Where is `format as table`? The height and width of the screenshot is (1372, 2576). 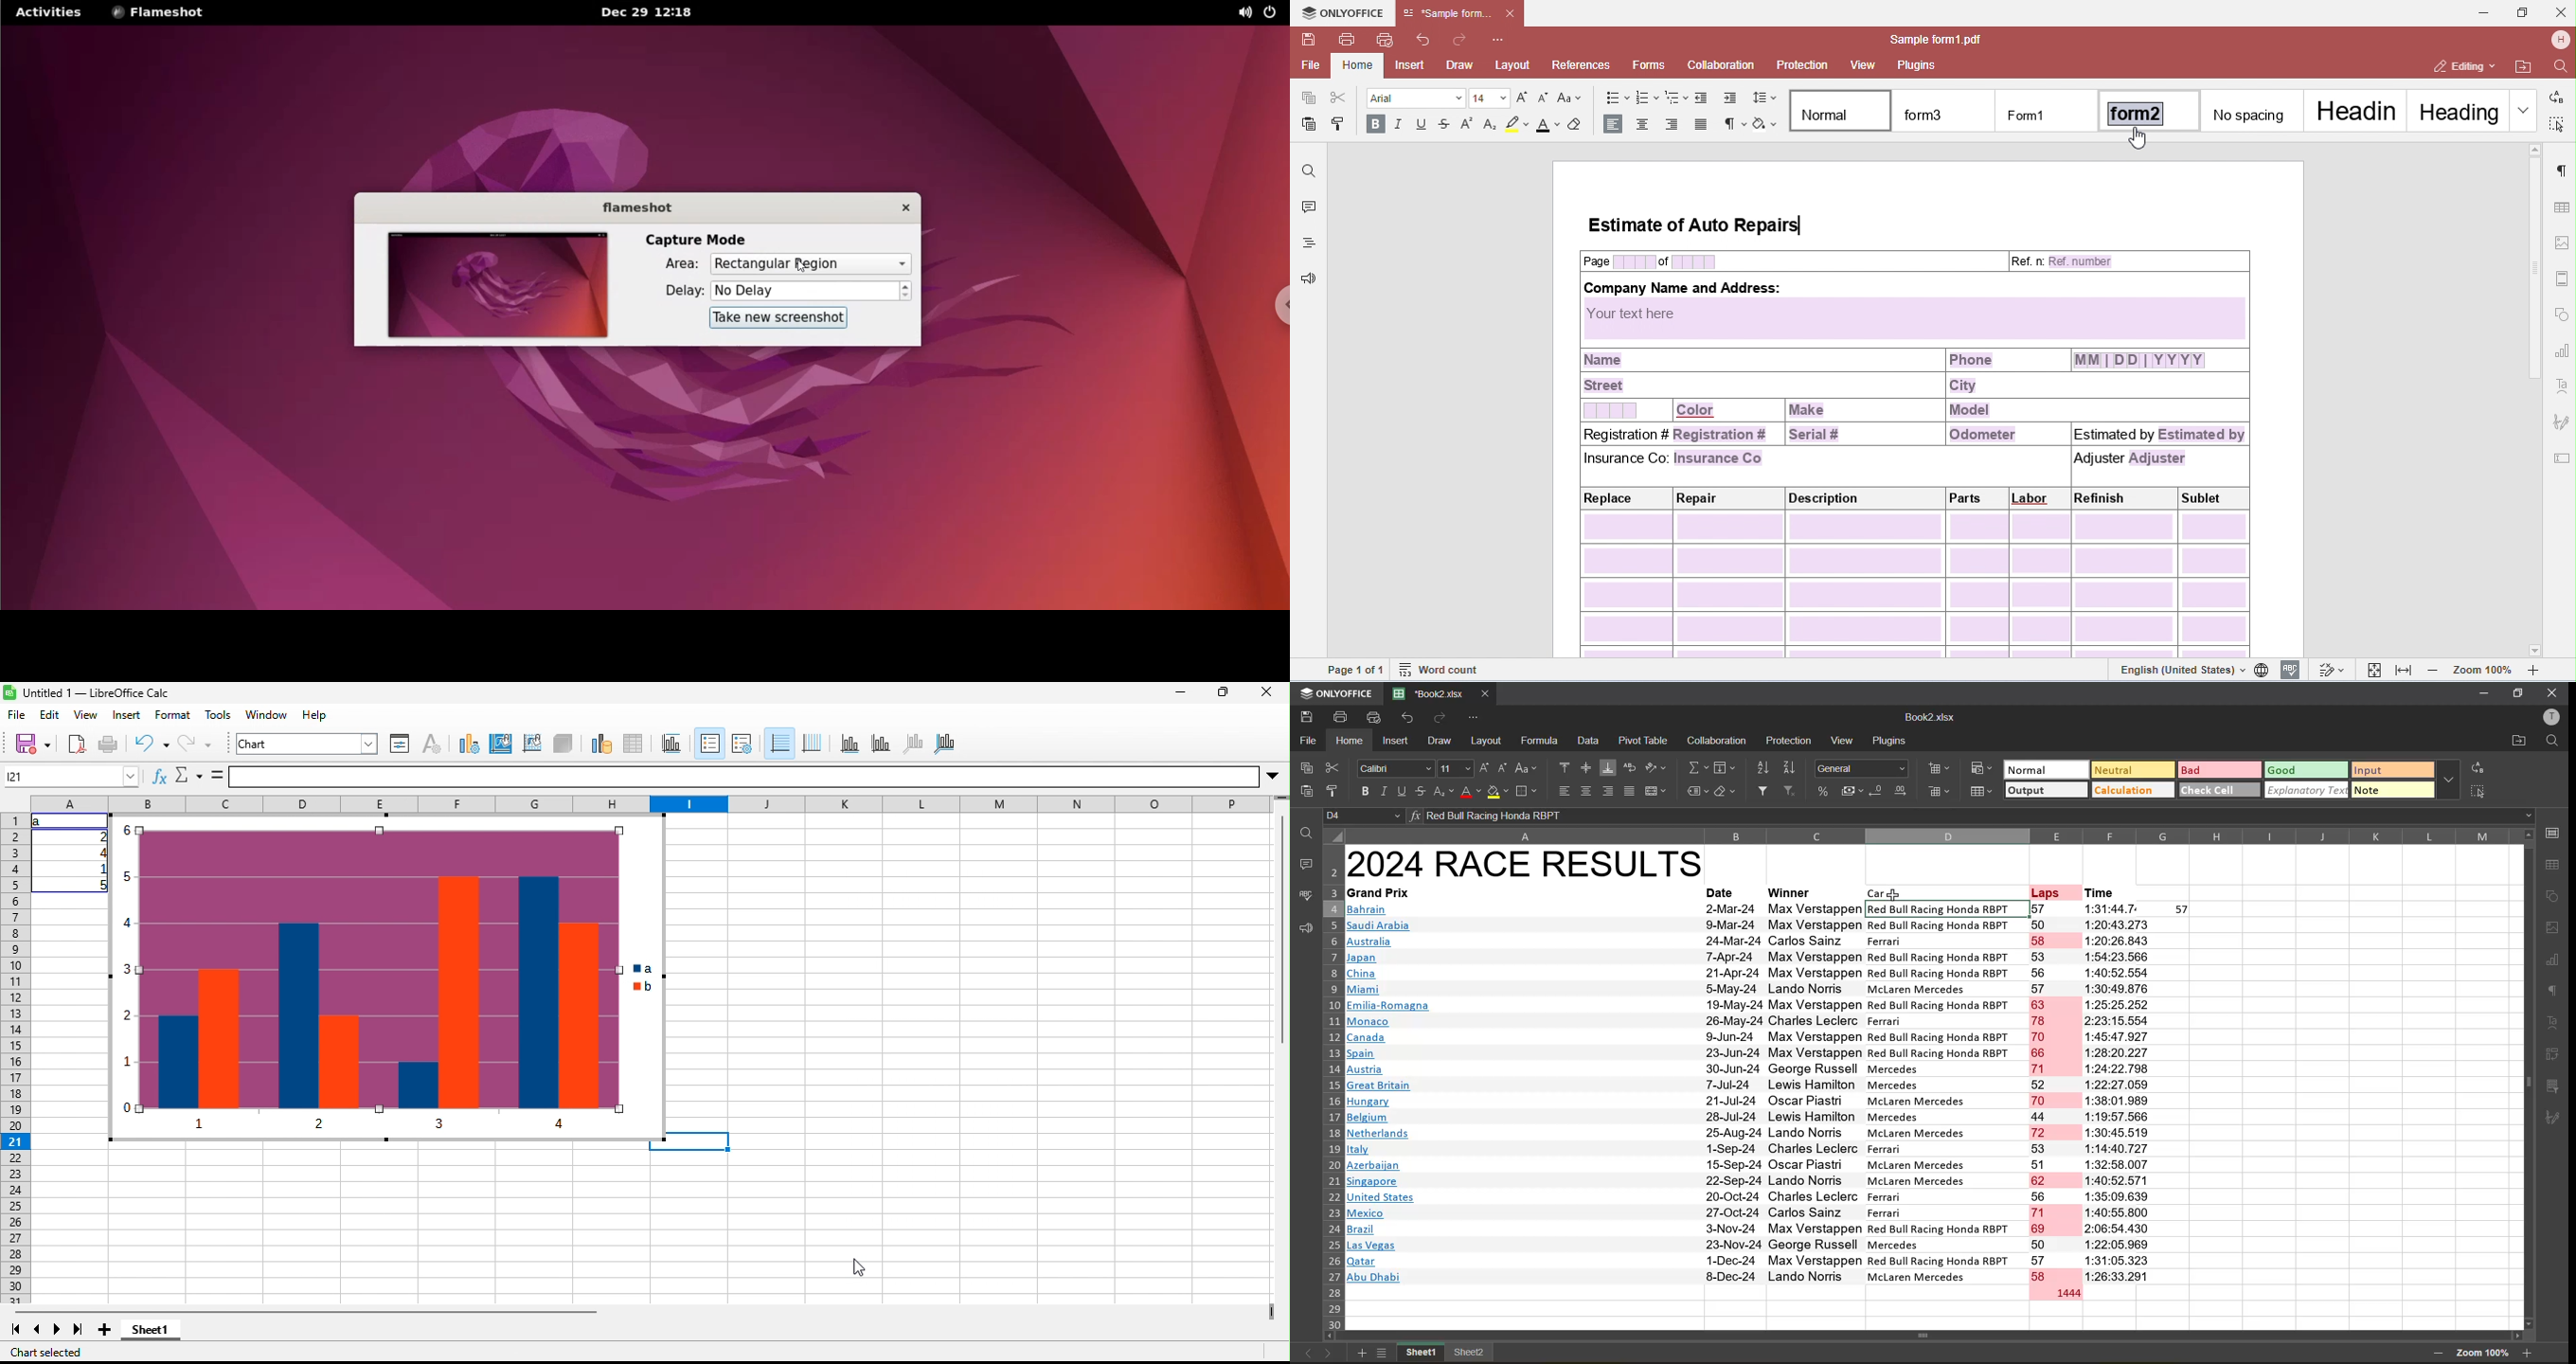
format as table is located at coordinates (1982, 792).